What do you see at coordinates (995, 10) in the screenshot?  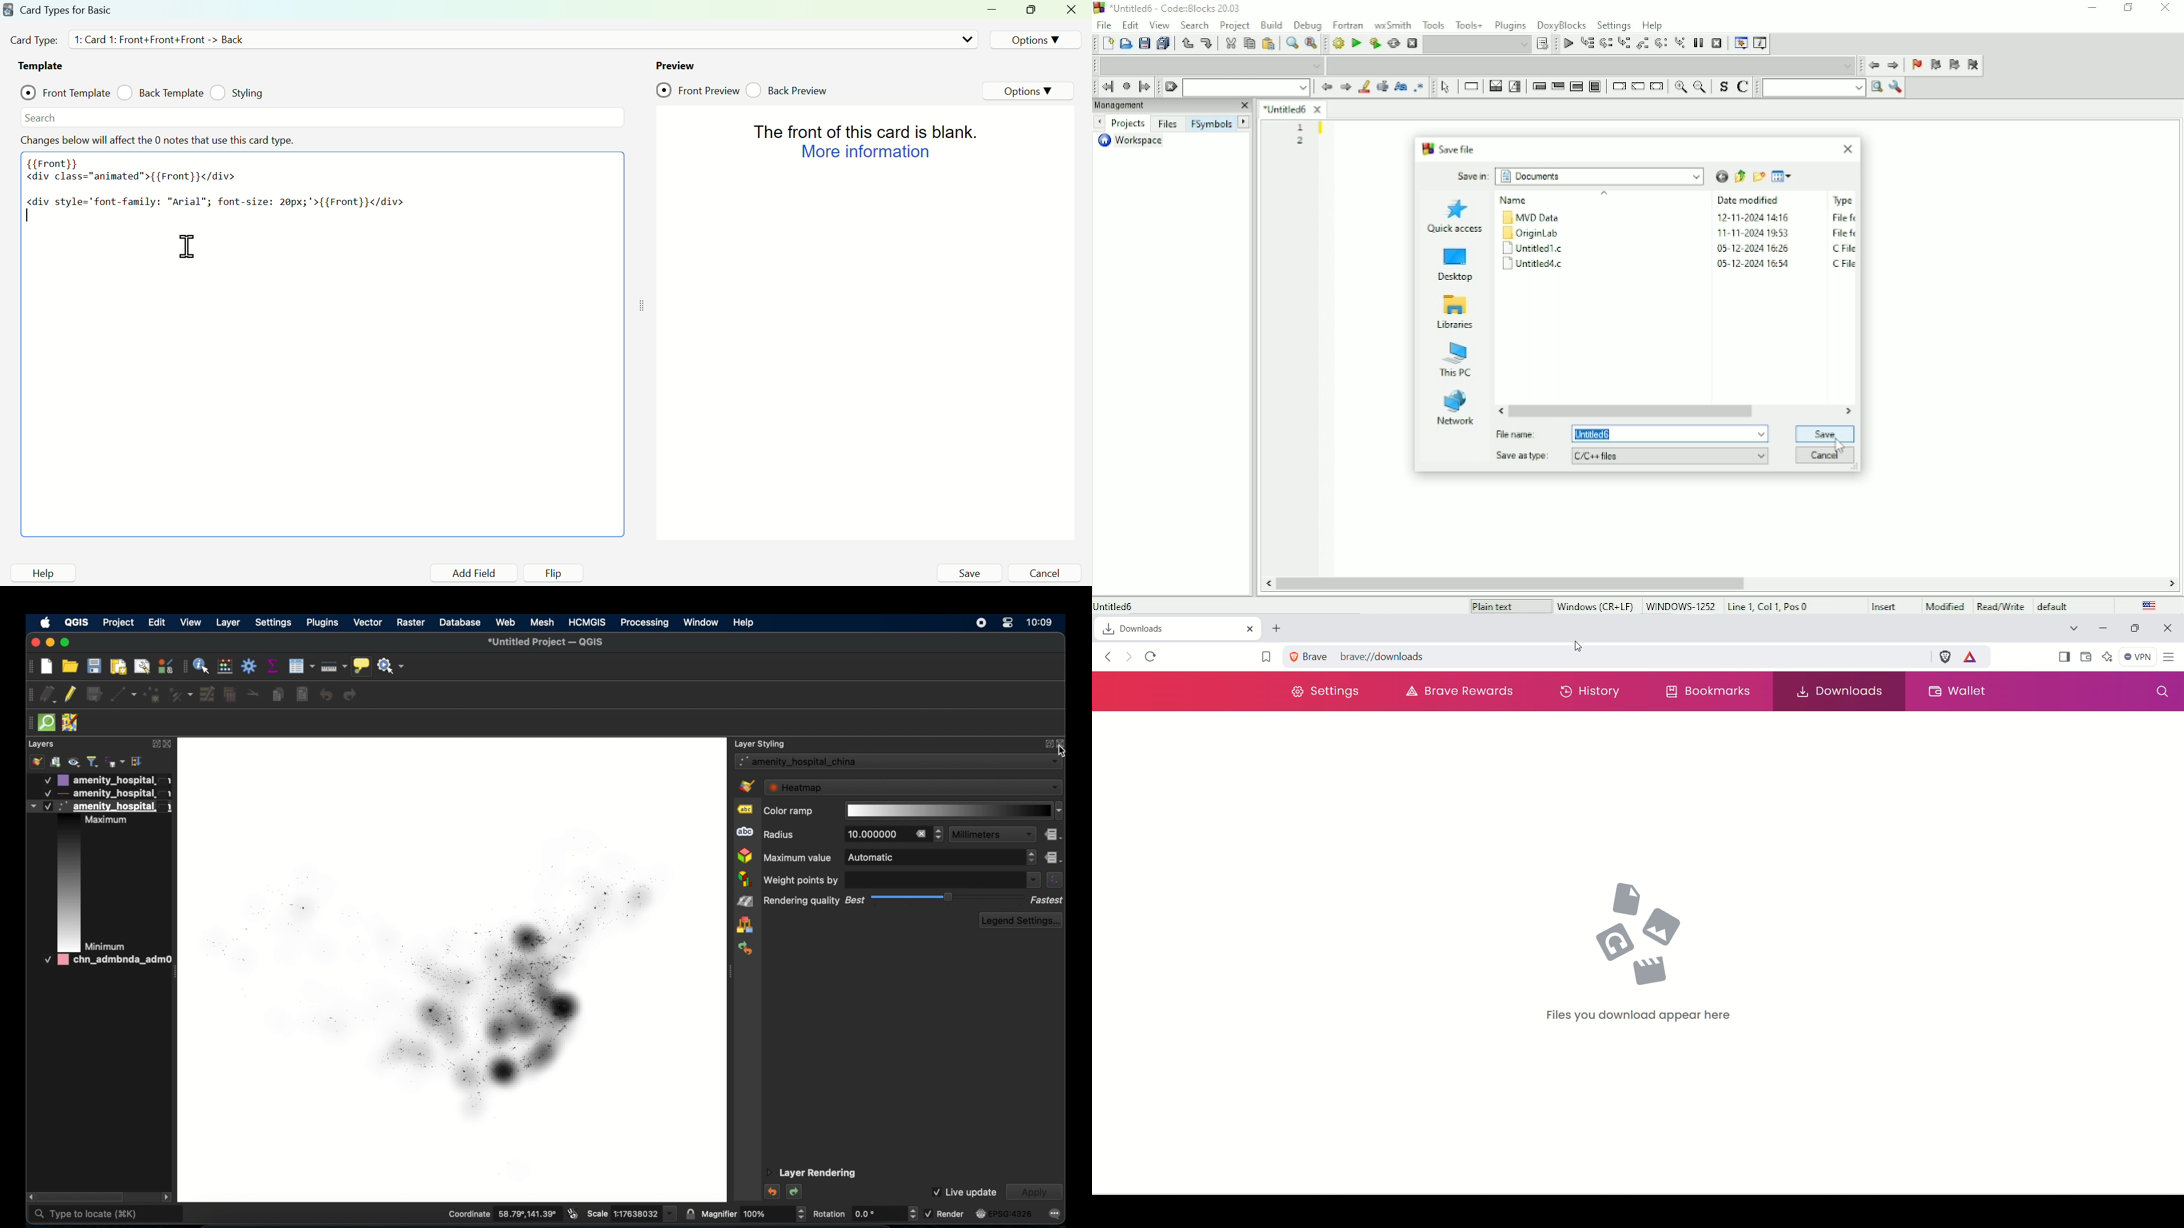 I see `Minimize` at bounding box center [995, 10].